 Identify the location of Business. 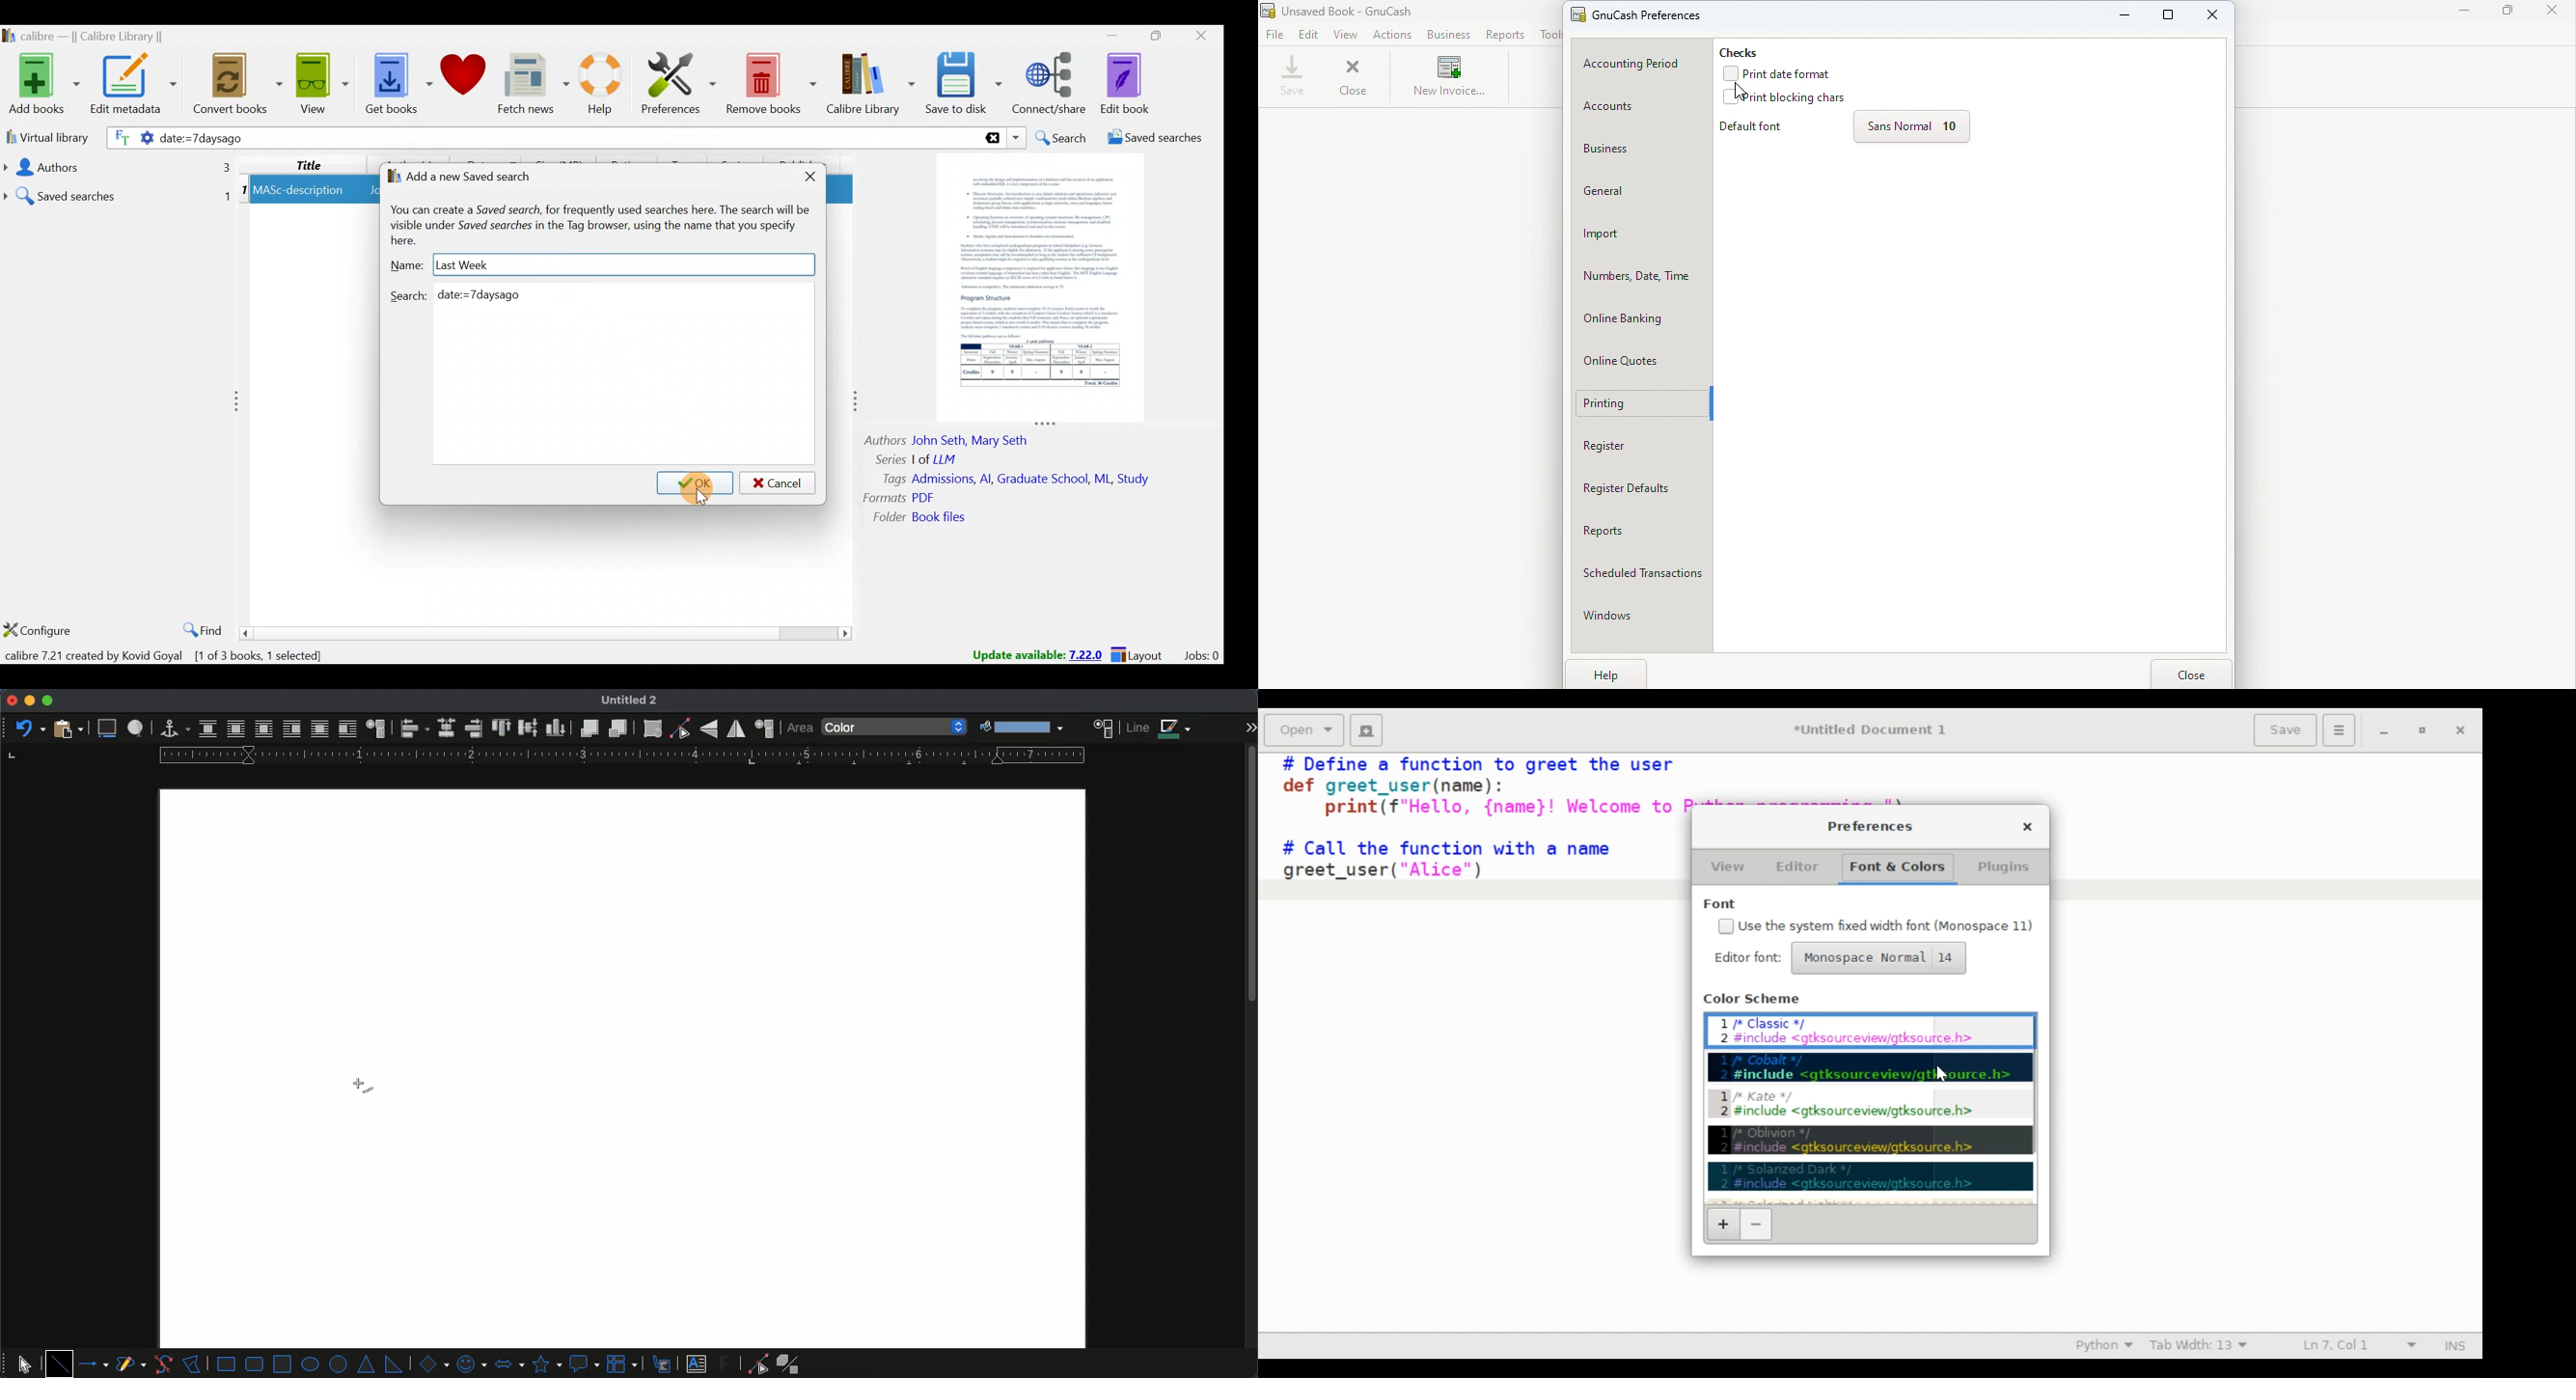
(1643, 150).